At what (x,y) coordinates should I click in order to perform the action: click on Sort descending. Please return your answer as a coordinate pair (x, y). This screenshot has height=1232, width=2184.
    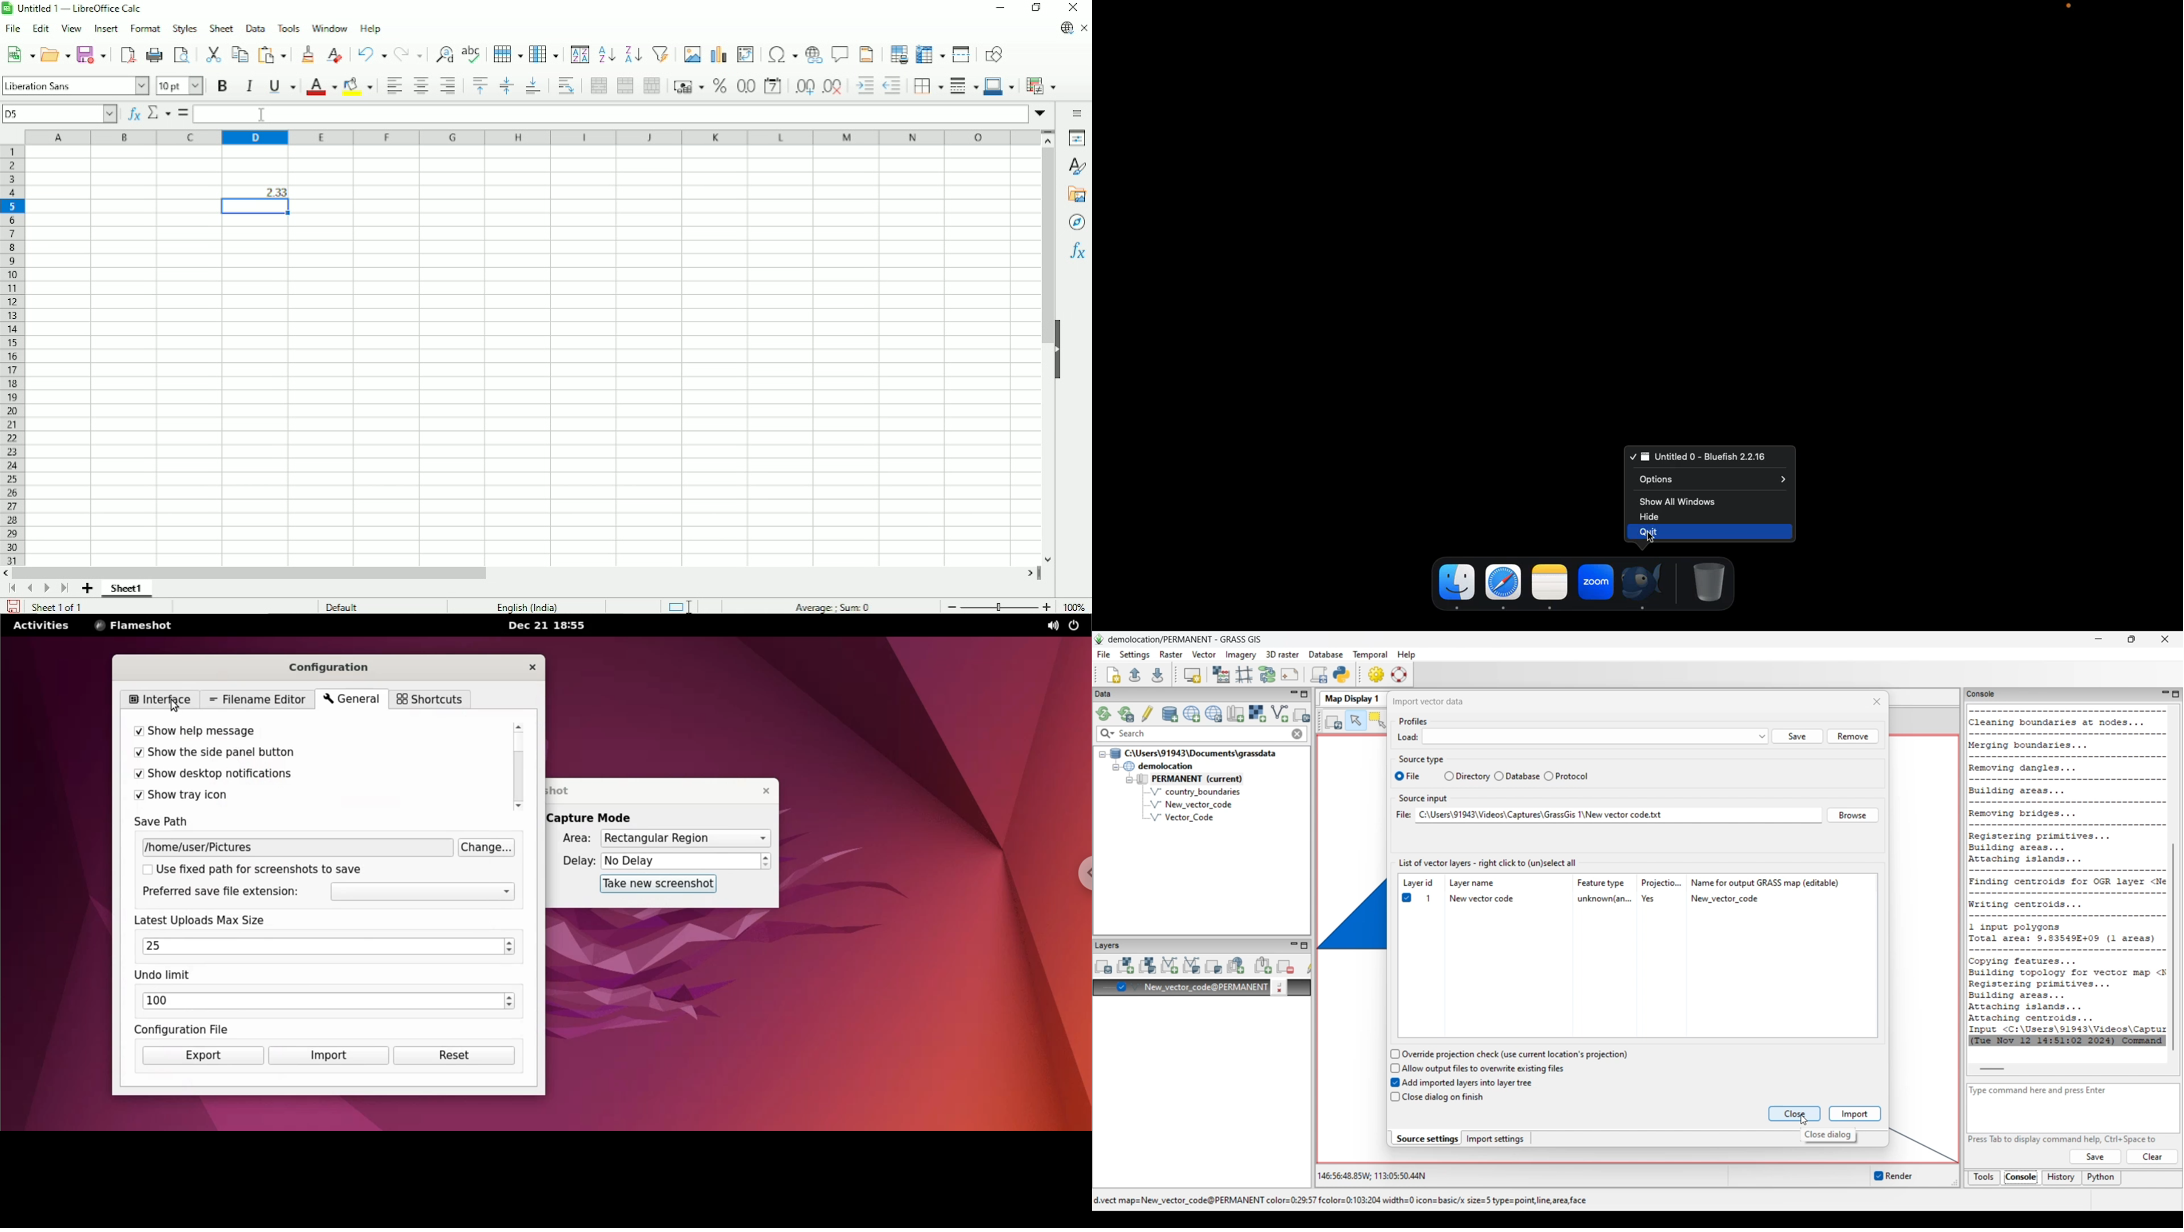
    Looking at the image, I should click on (633, 54).